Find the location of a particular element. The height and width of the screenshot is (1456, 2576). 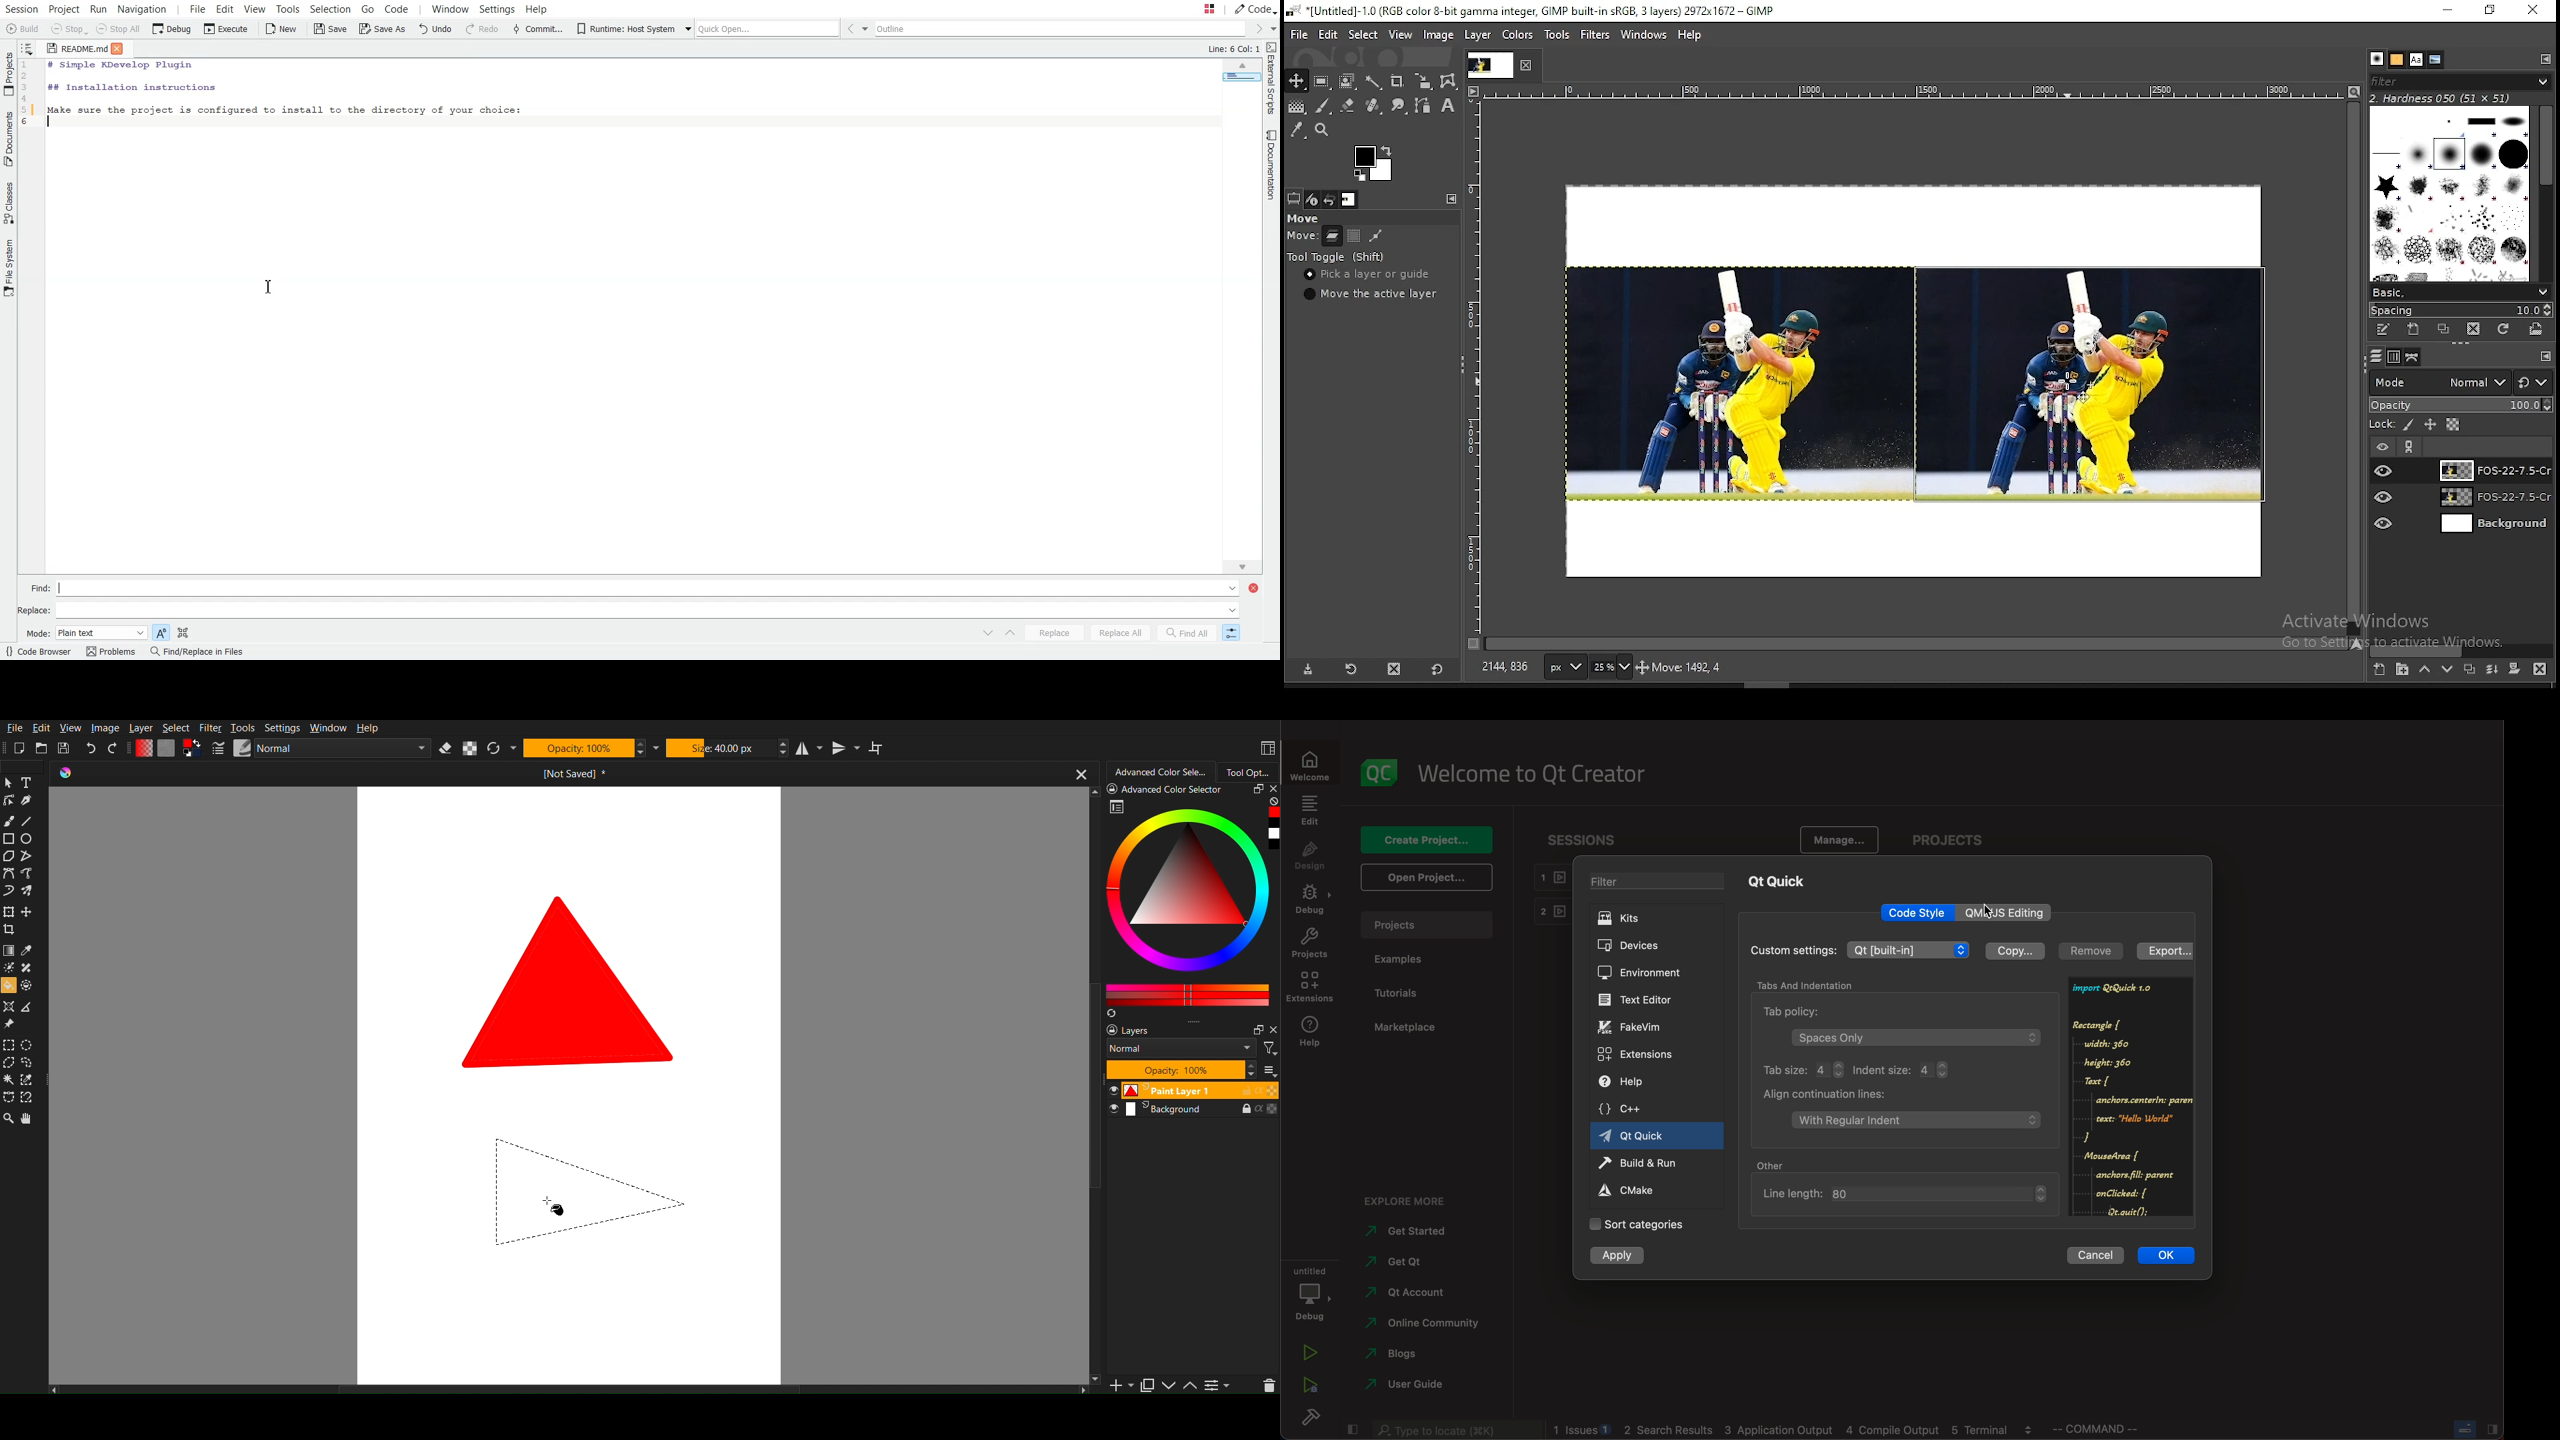

filler is located at coordinates (8, 987).